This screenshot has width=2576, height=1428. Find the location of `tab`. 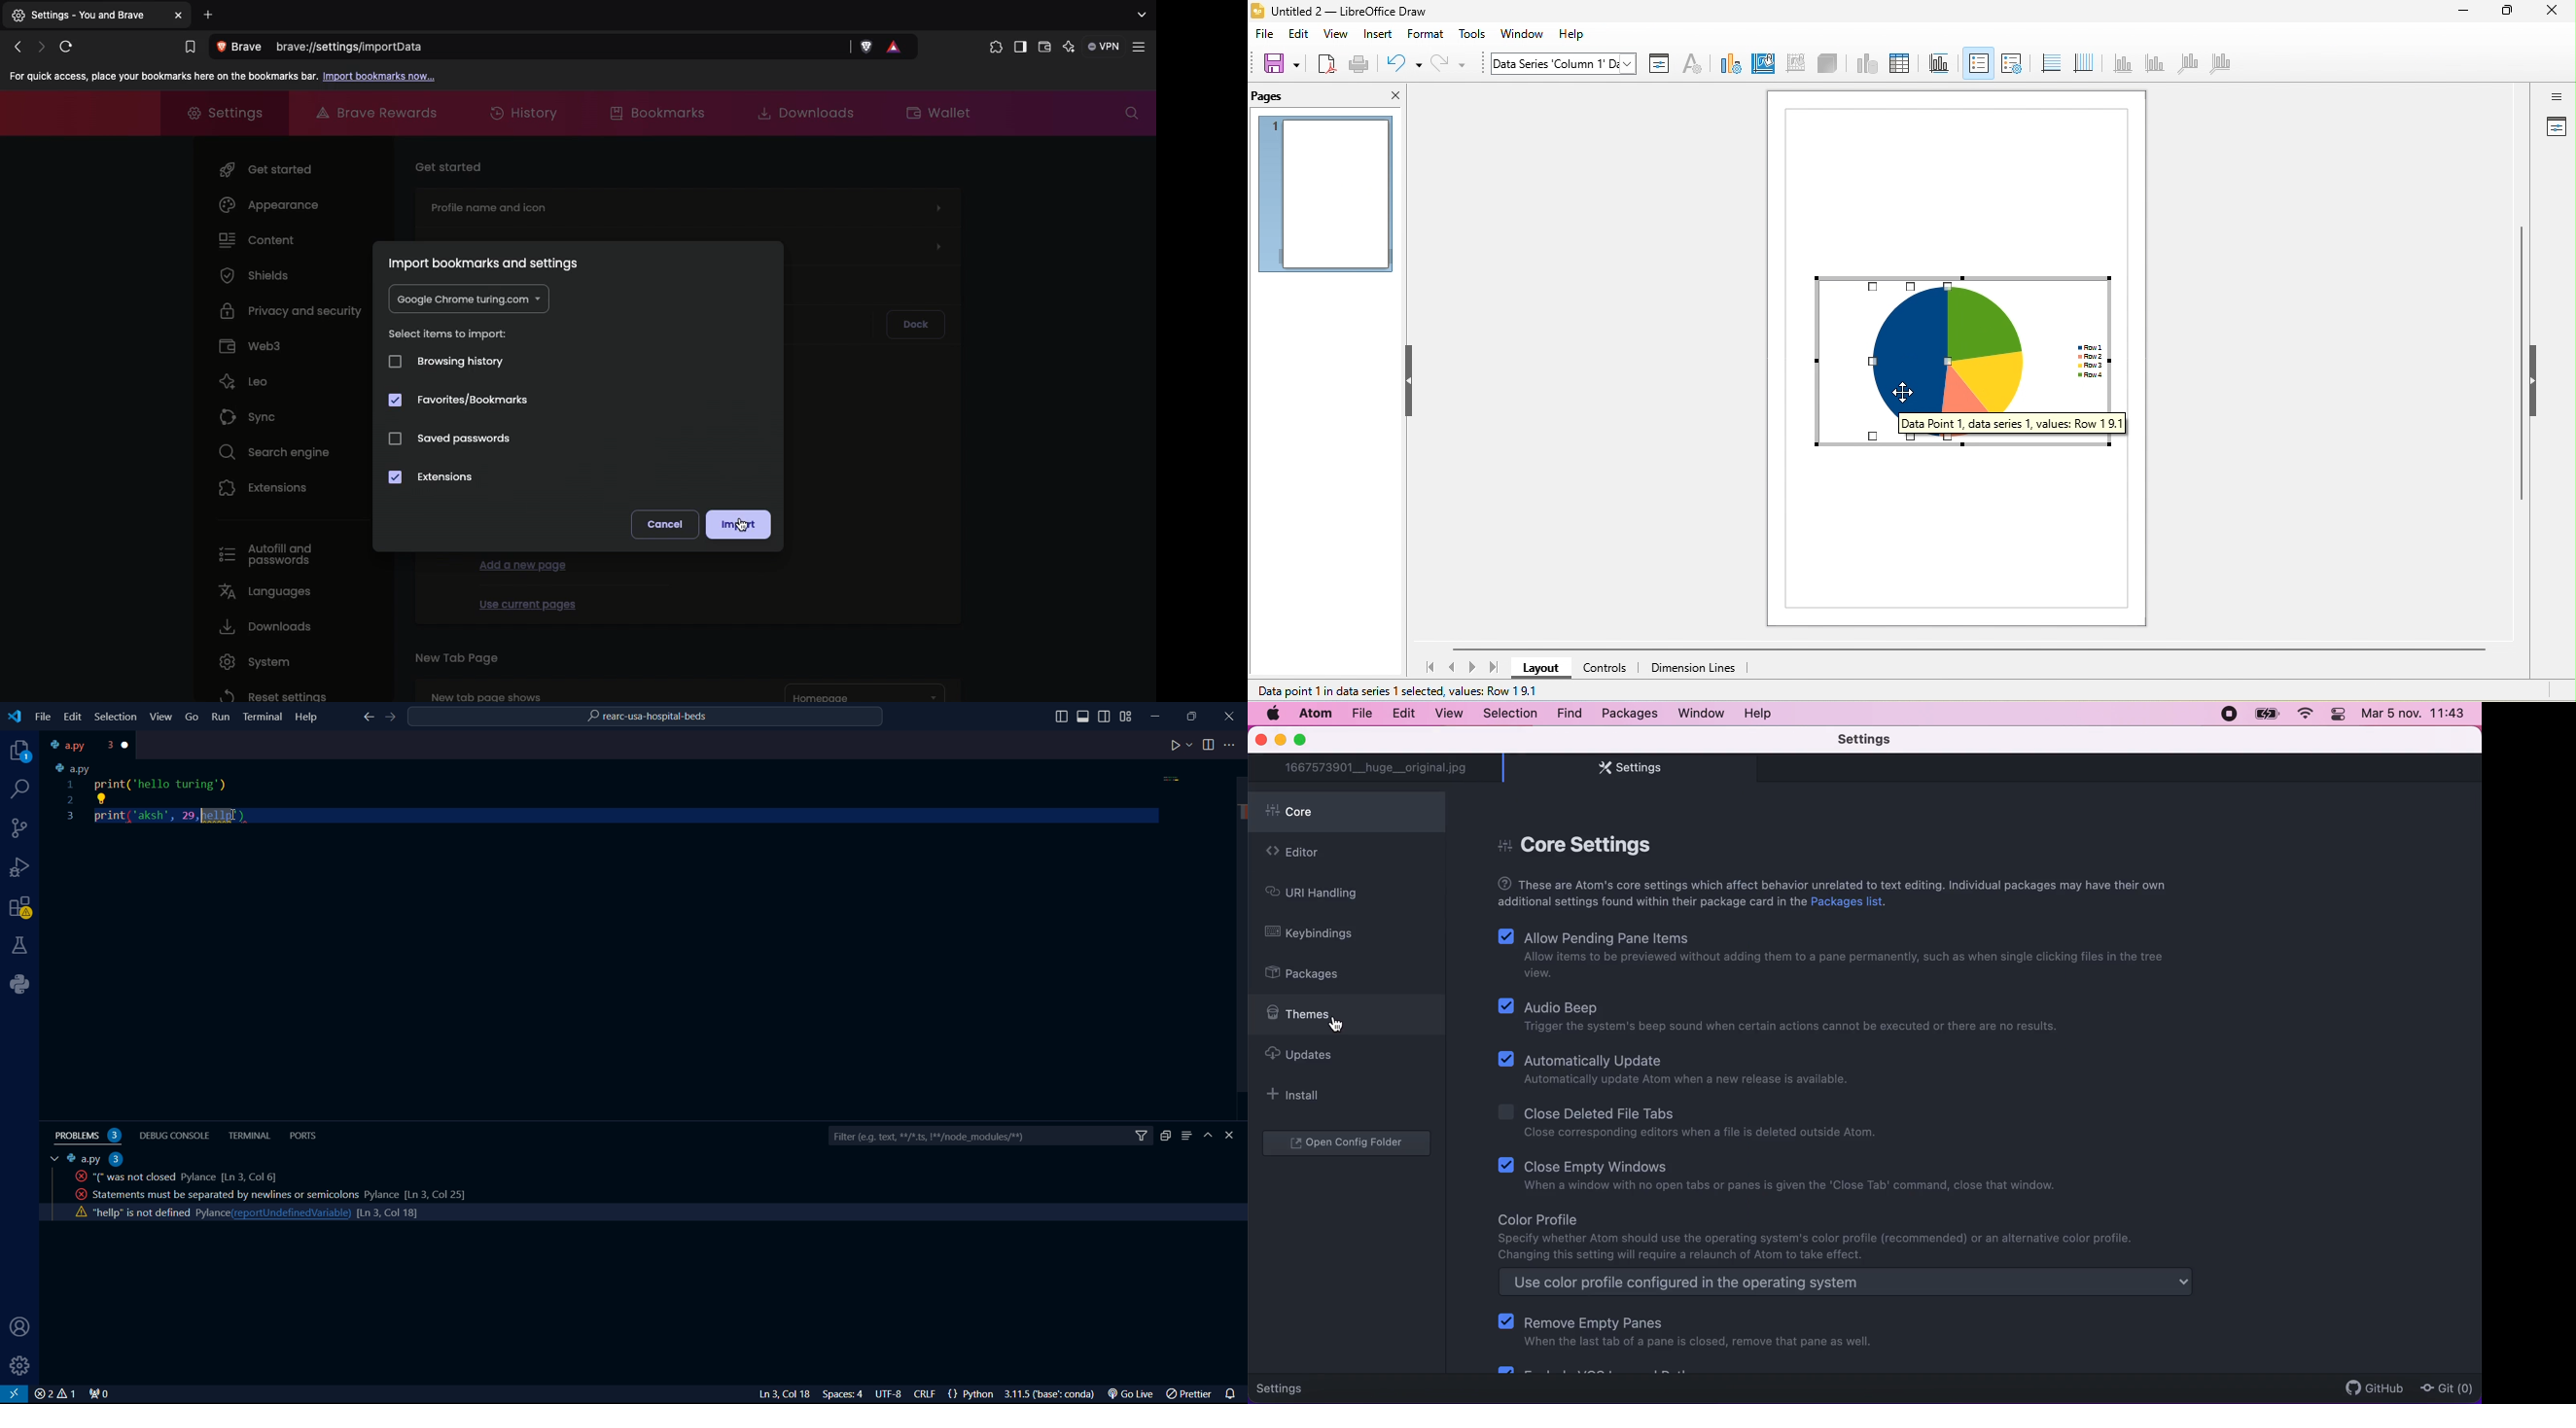

tab is located at coordinates (79, 745).